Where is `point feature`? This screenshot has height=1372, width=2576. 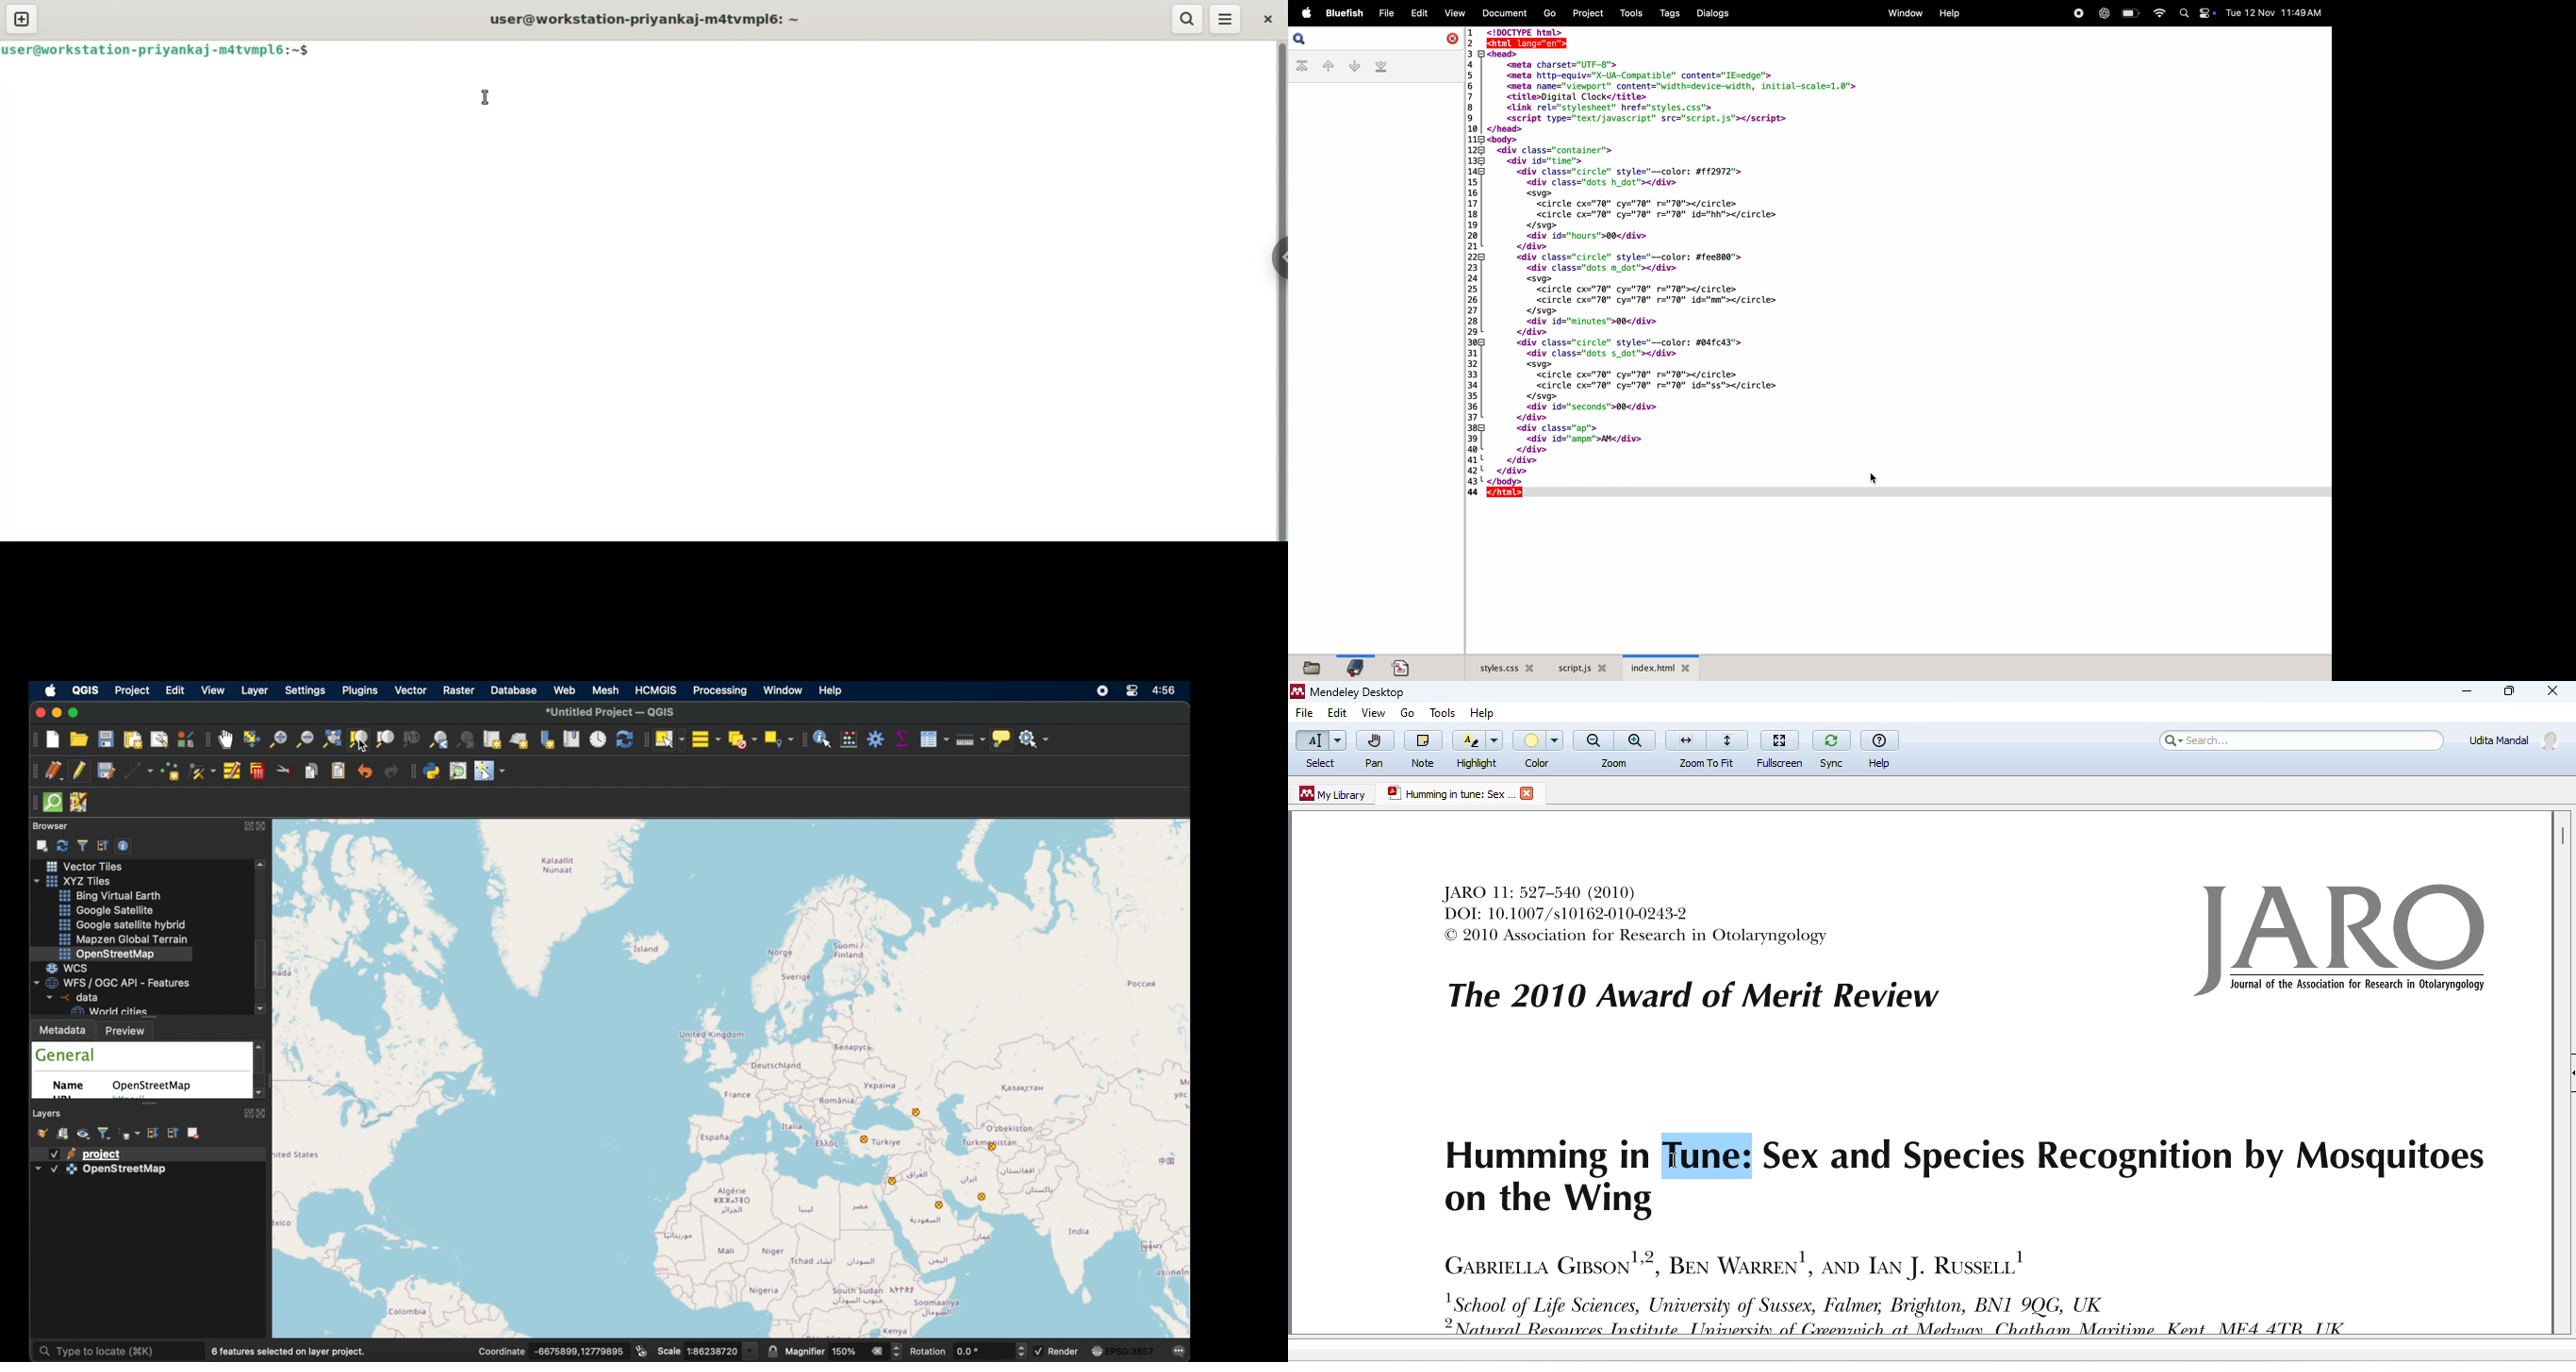
point feature is located at coordinates (897, 1181).